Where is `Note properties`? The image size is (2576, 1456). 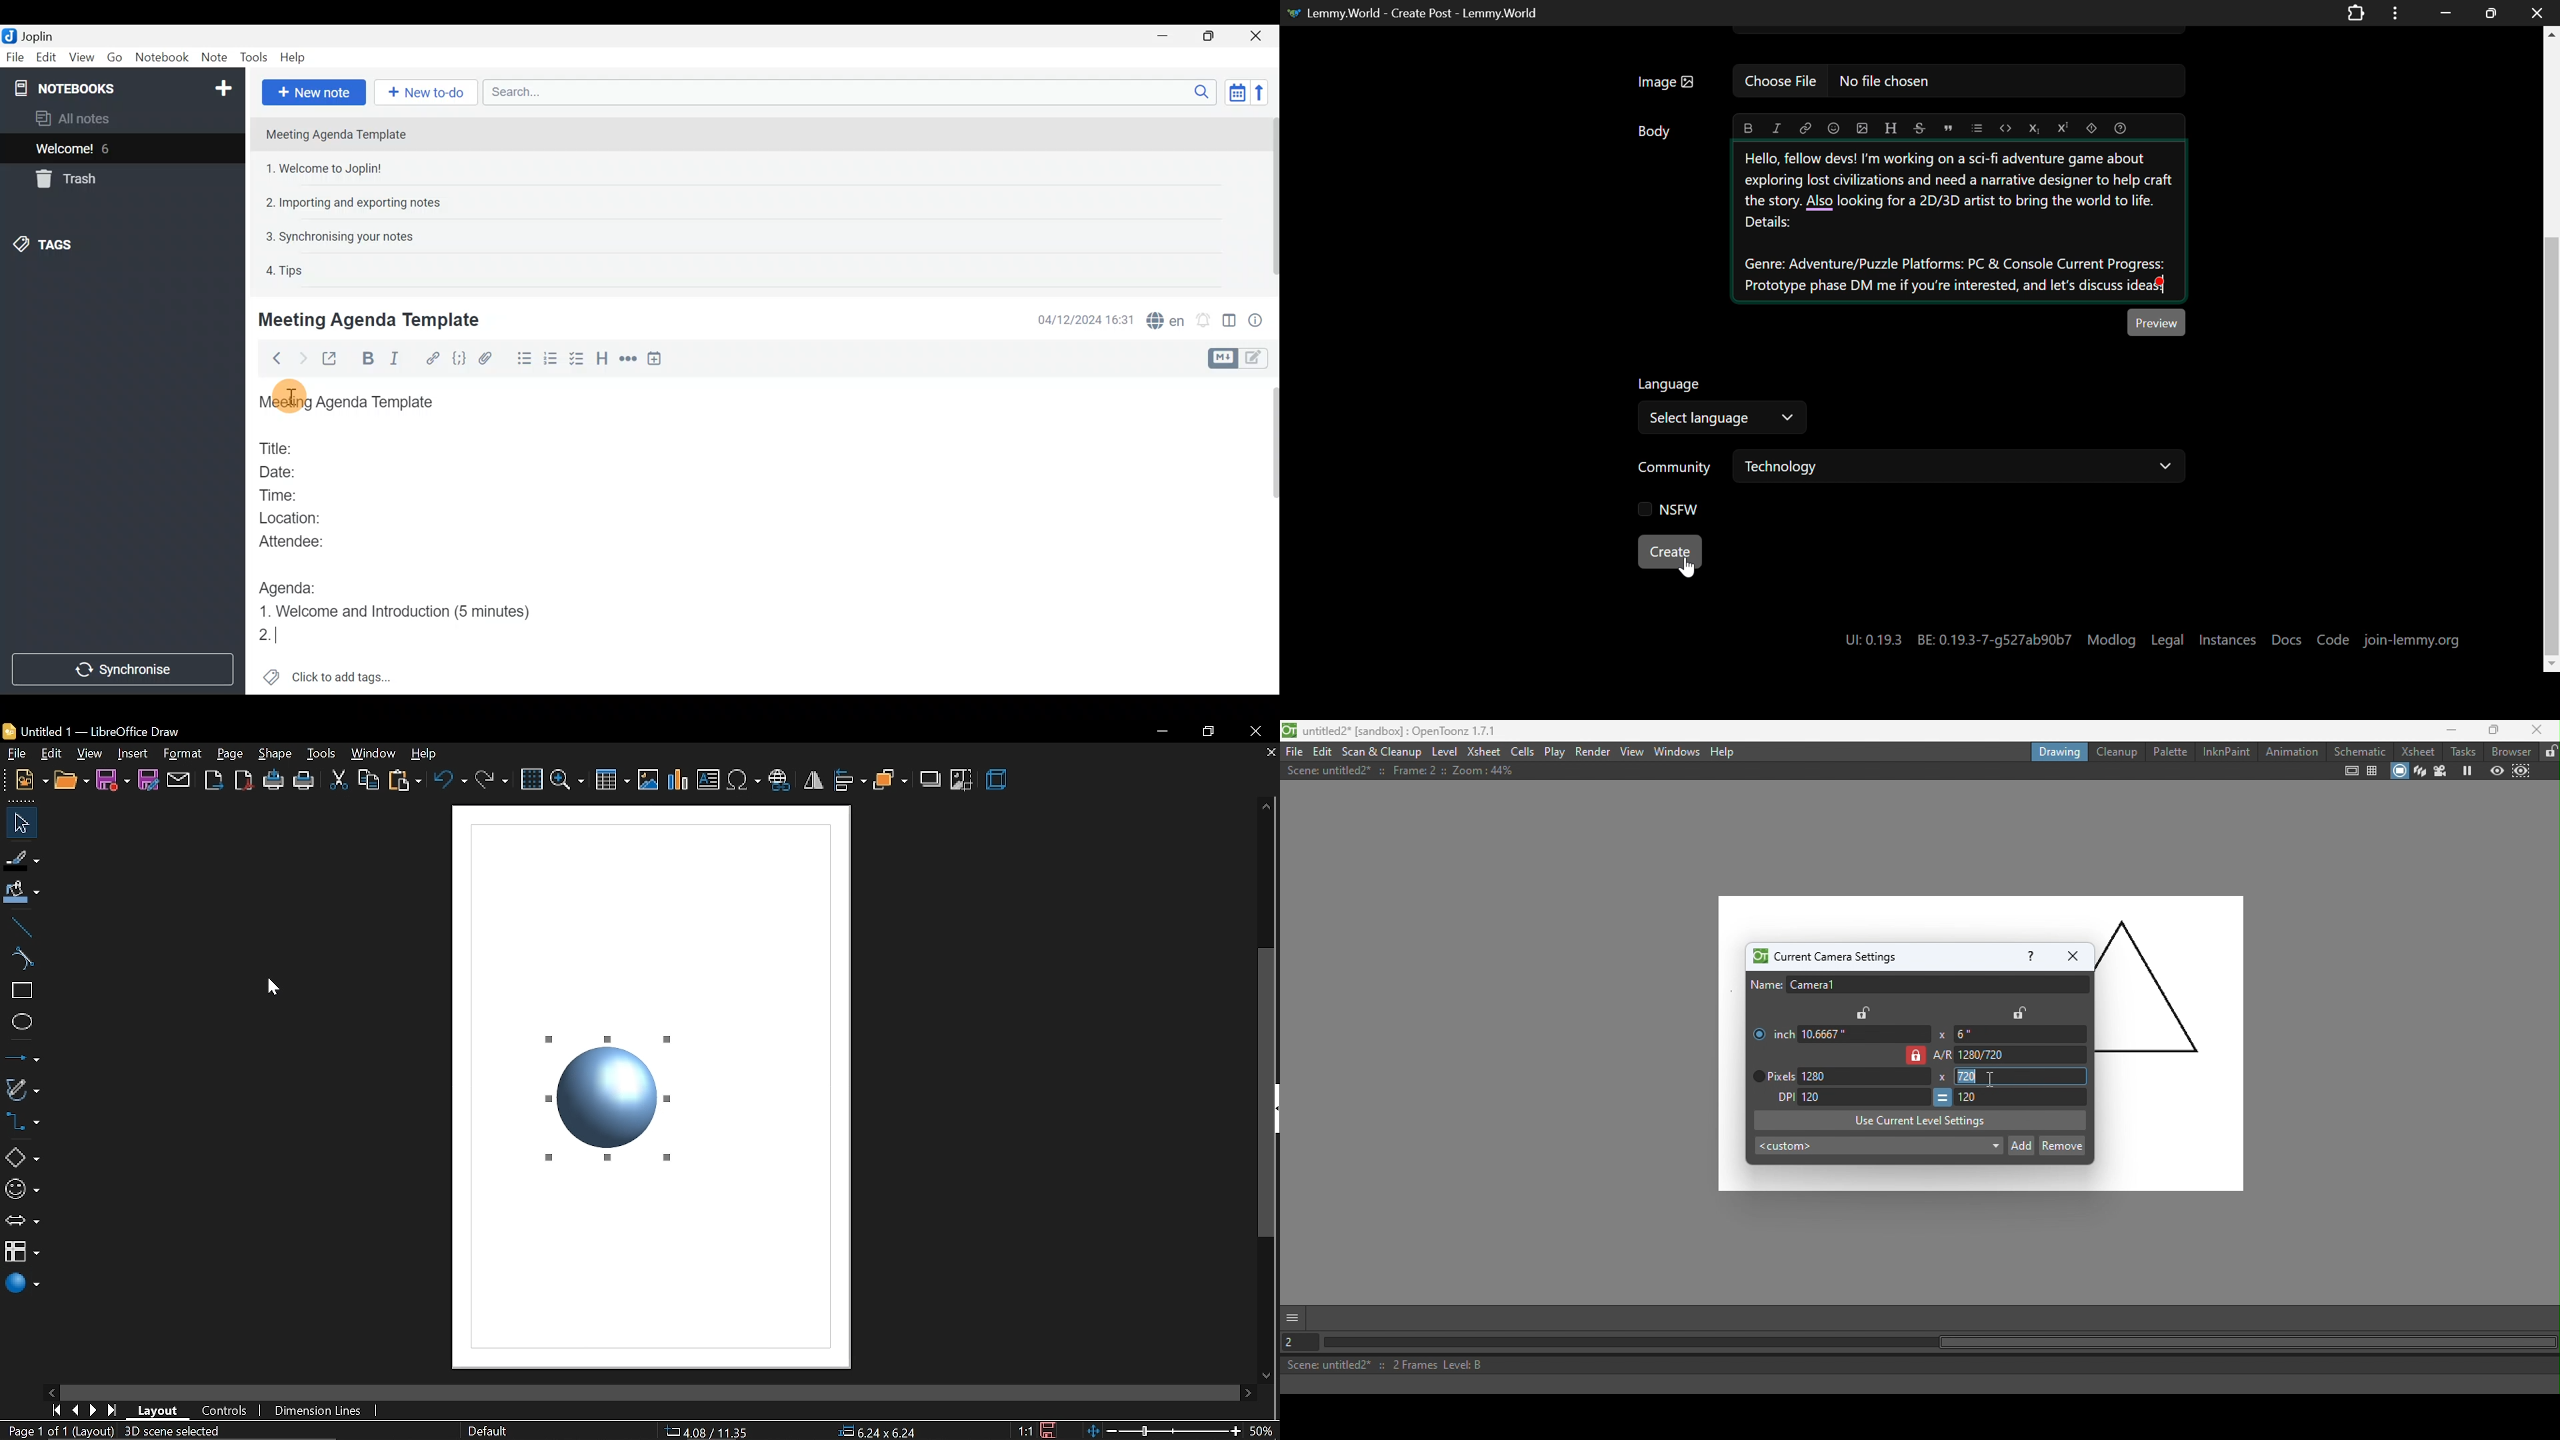 Note properties is located at coordinates (1260, 319).